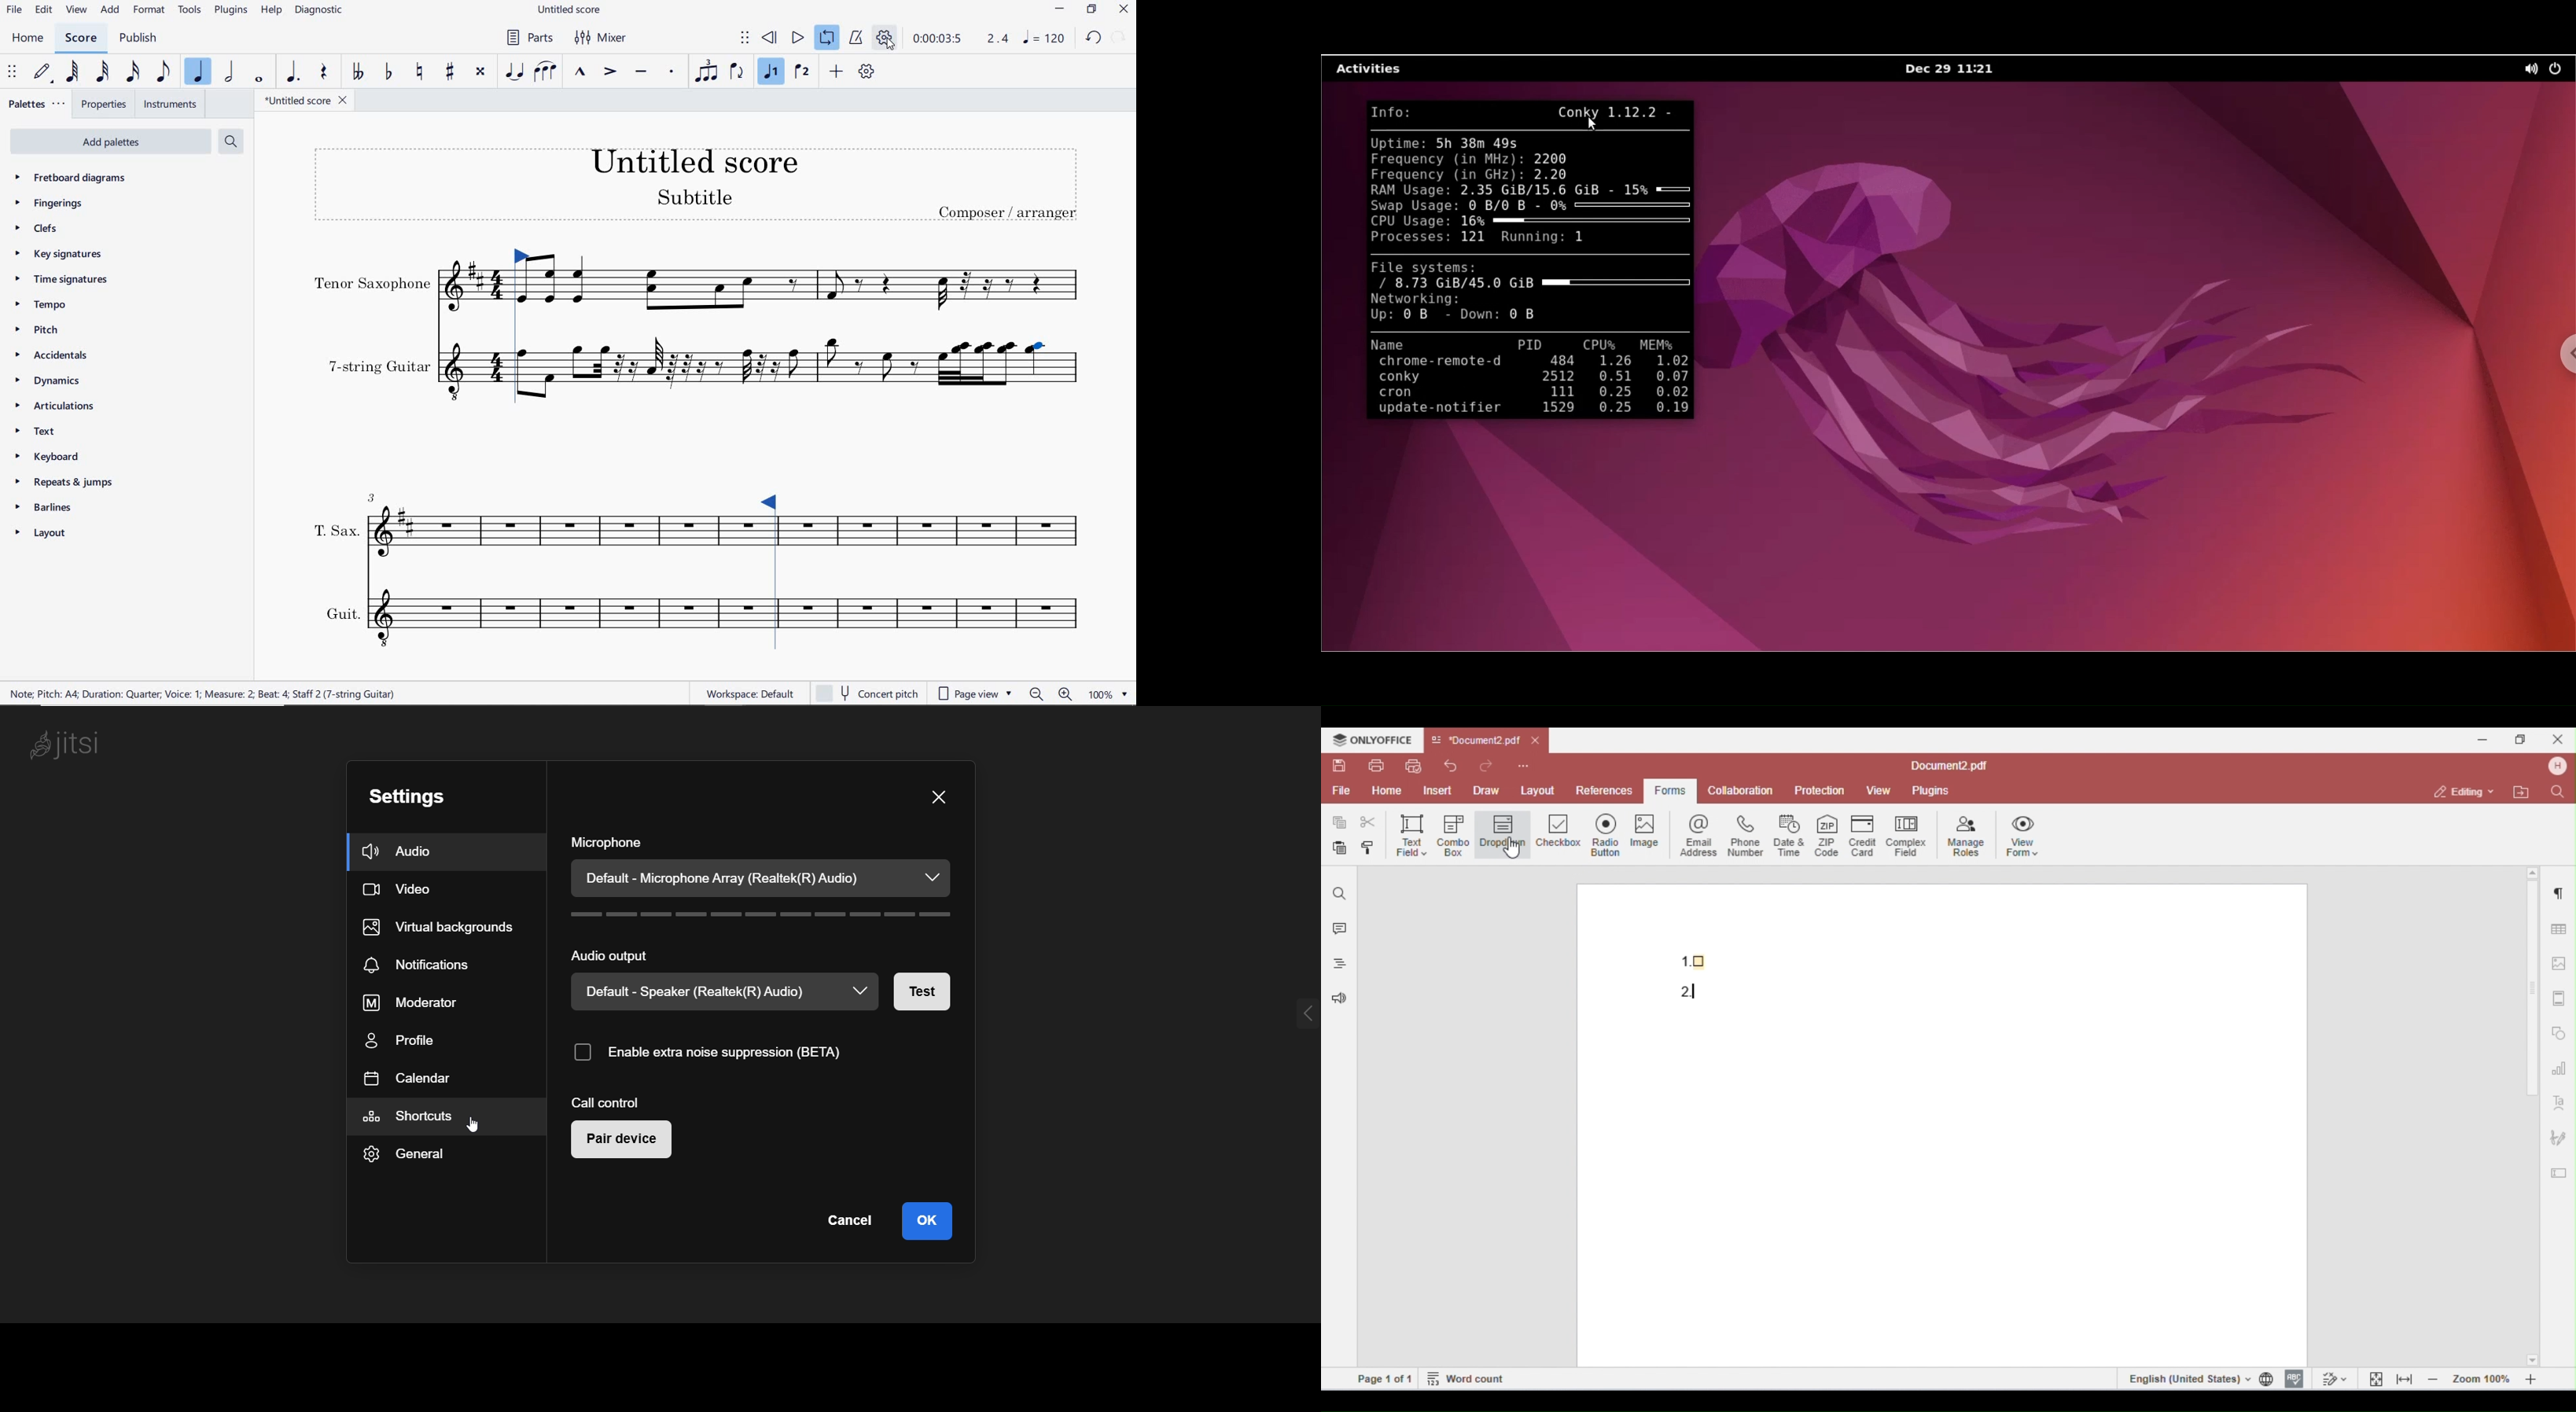  I want to click on PLAYBACK SETTINGS, so click(885, 39).